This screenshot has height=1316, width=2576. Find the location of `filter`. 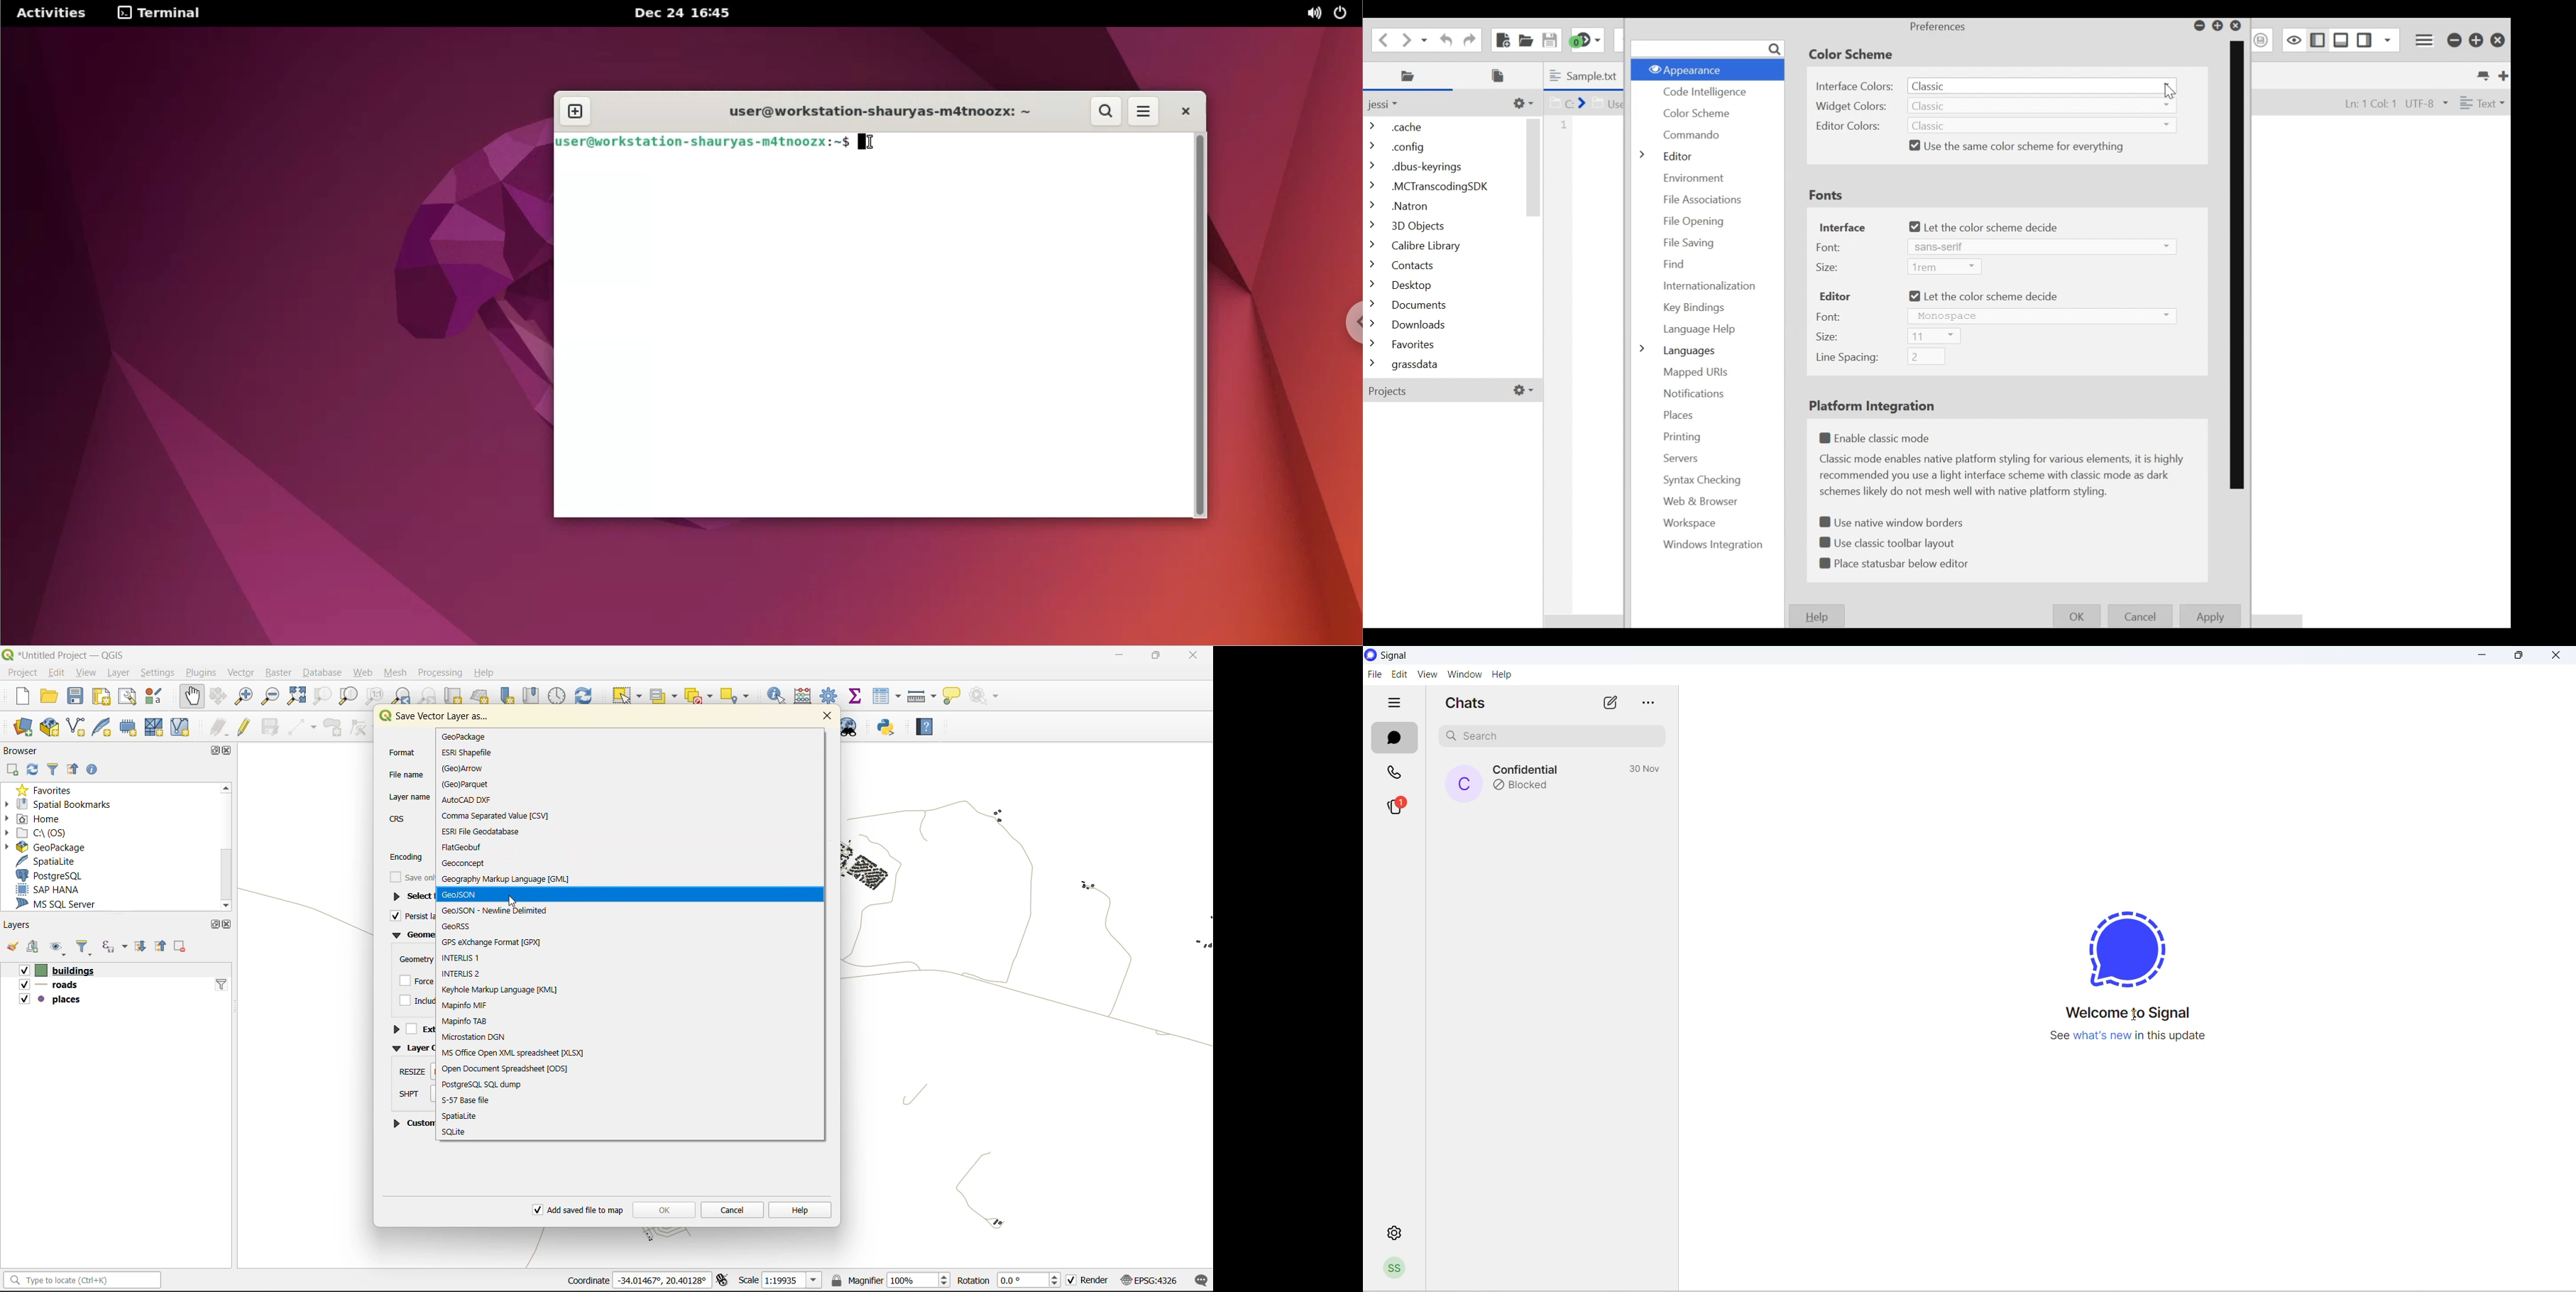

filter is located at coordinates (54, 769).